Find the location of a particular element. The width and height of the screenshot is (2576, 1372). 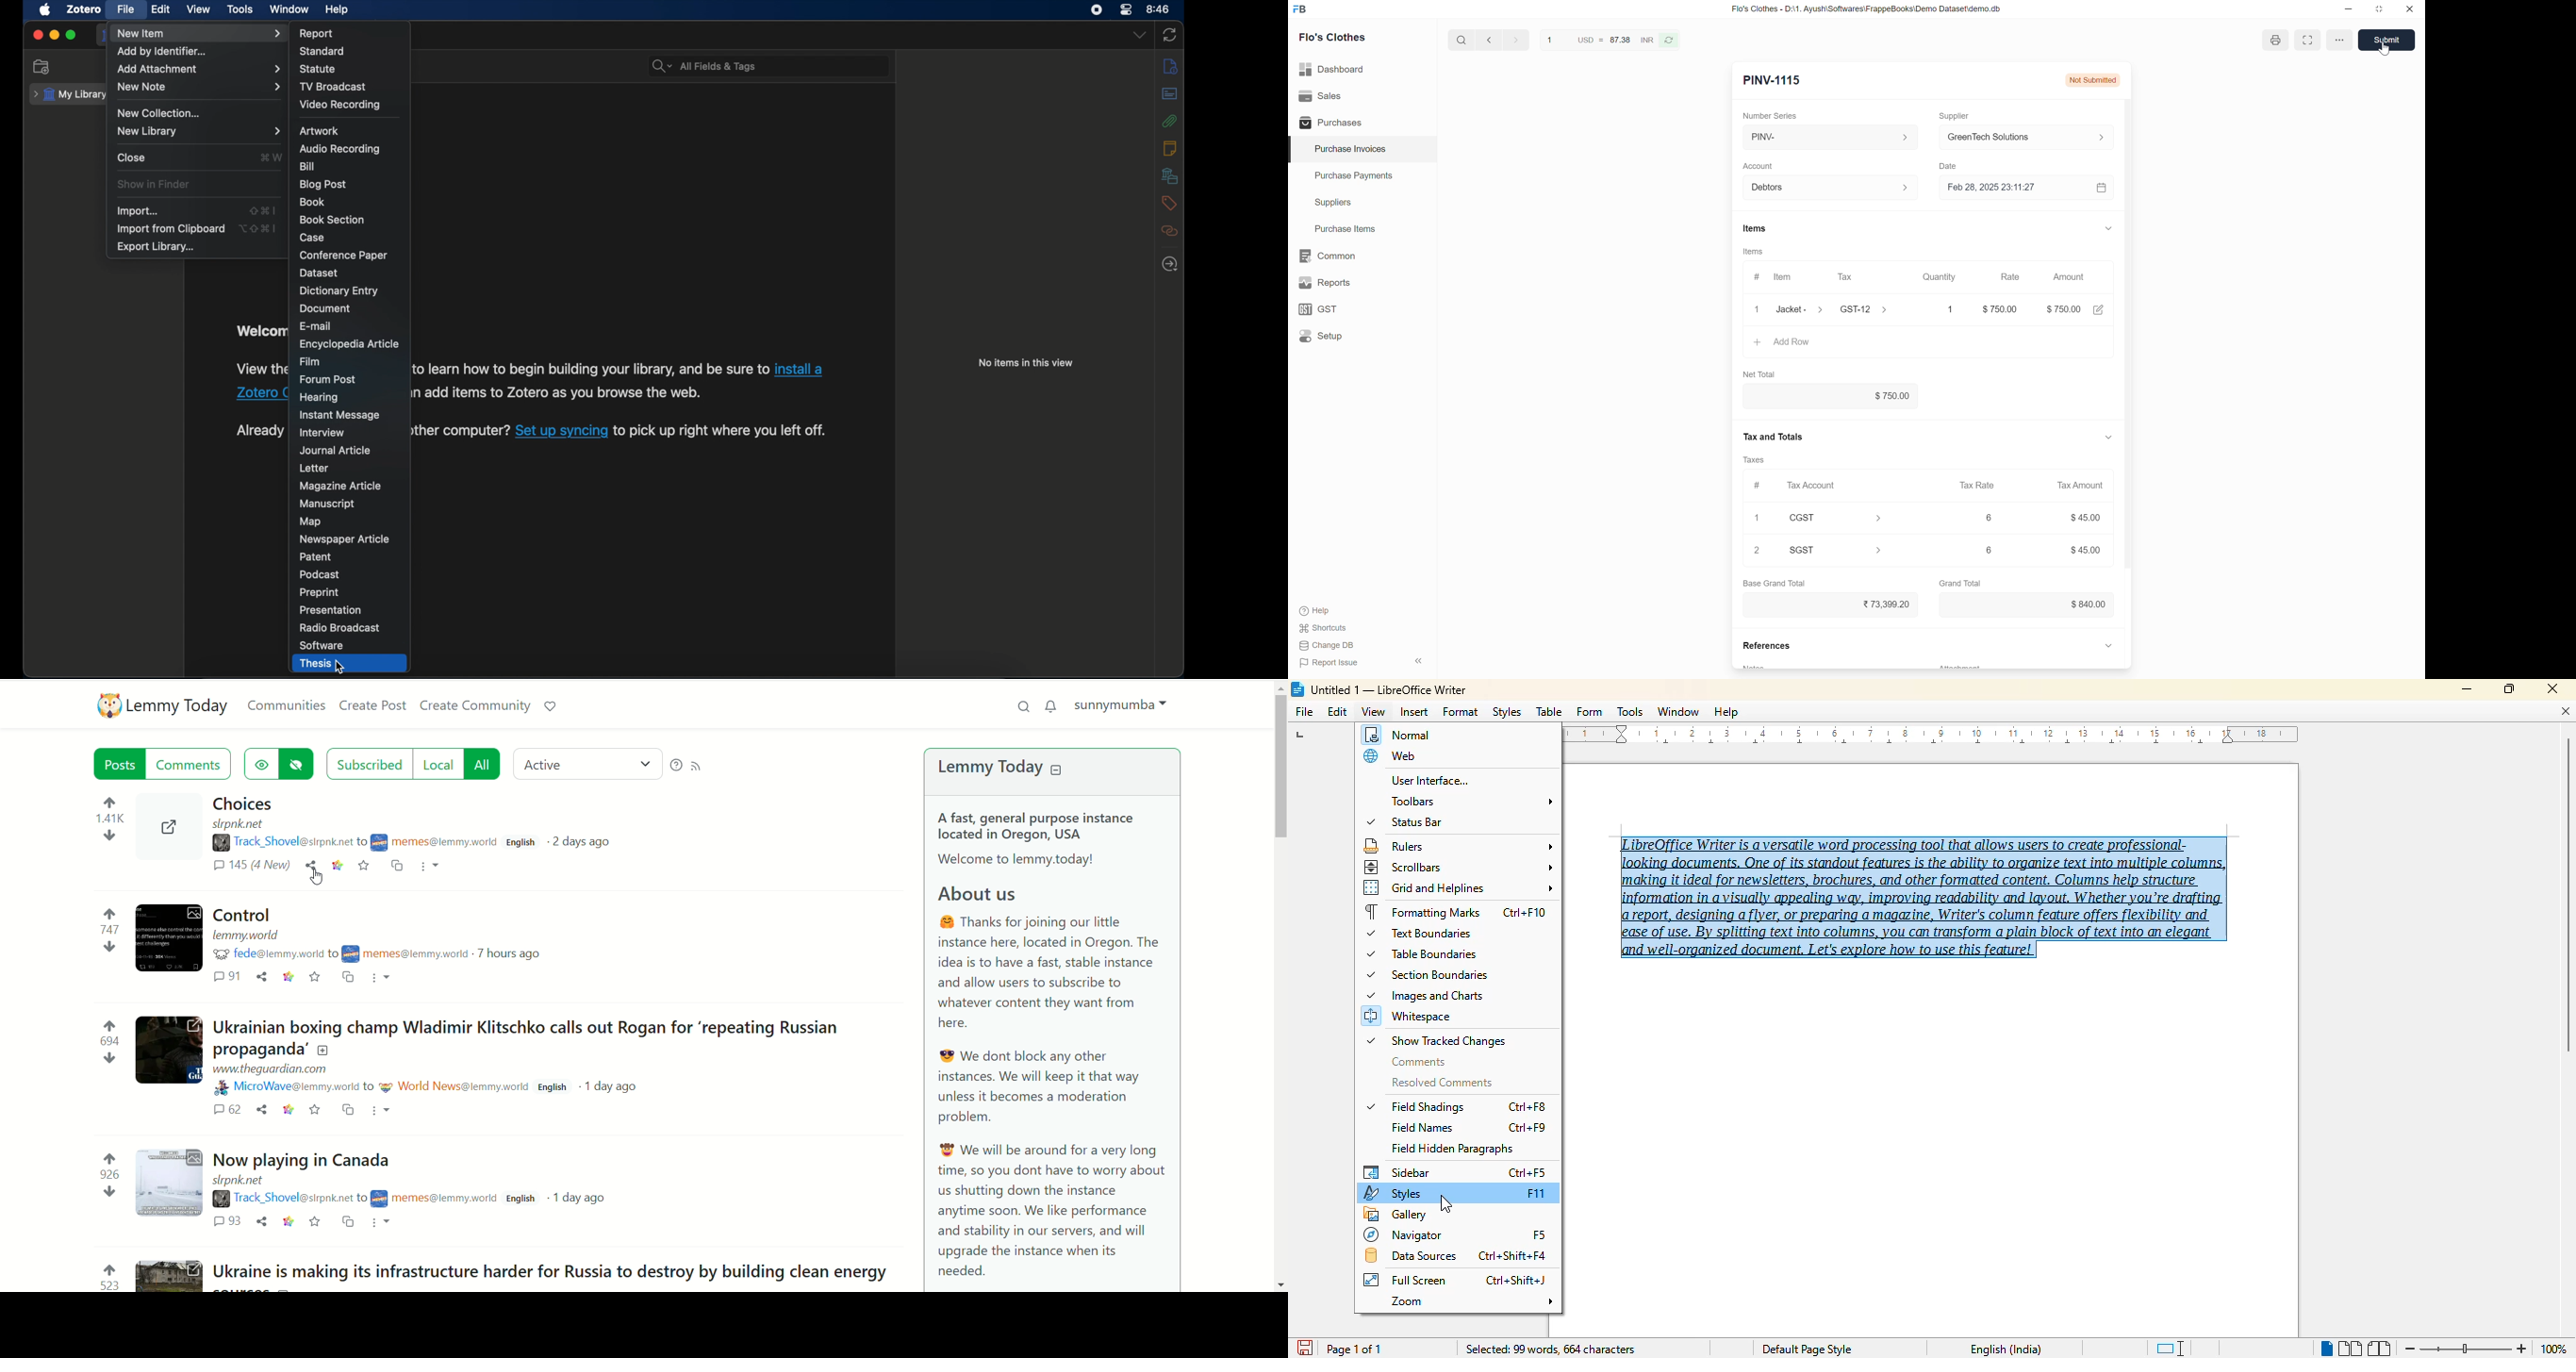

# Item is located at coordinates (1775, 278).